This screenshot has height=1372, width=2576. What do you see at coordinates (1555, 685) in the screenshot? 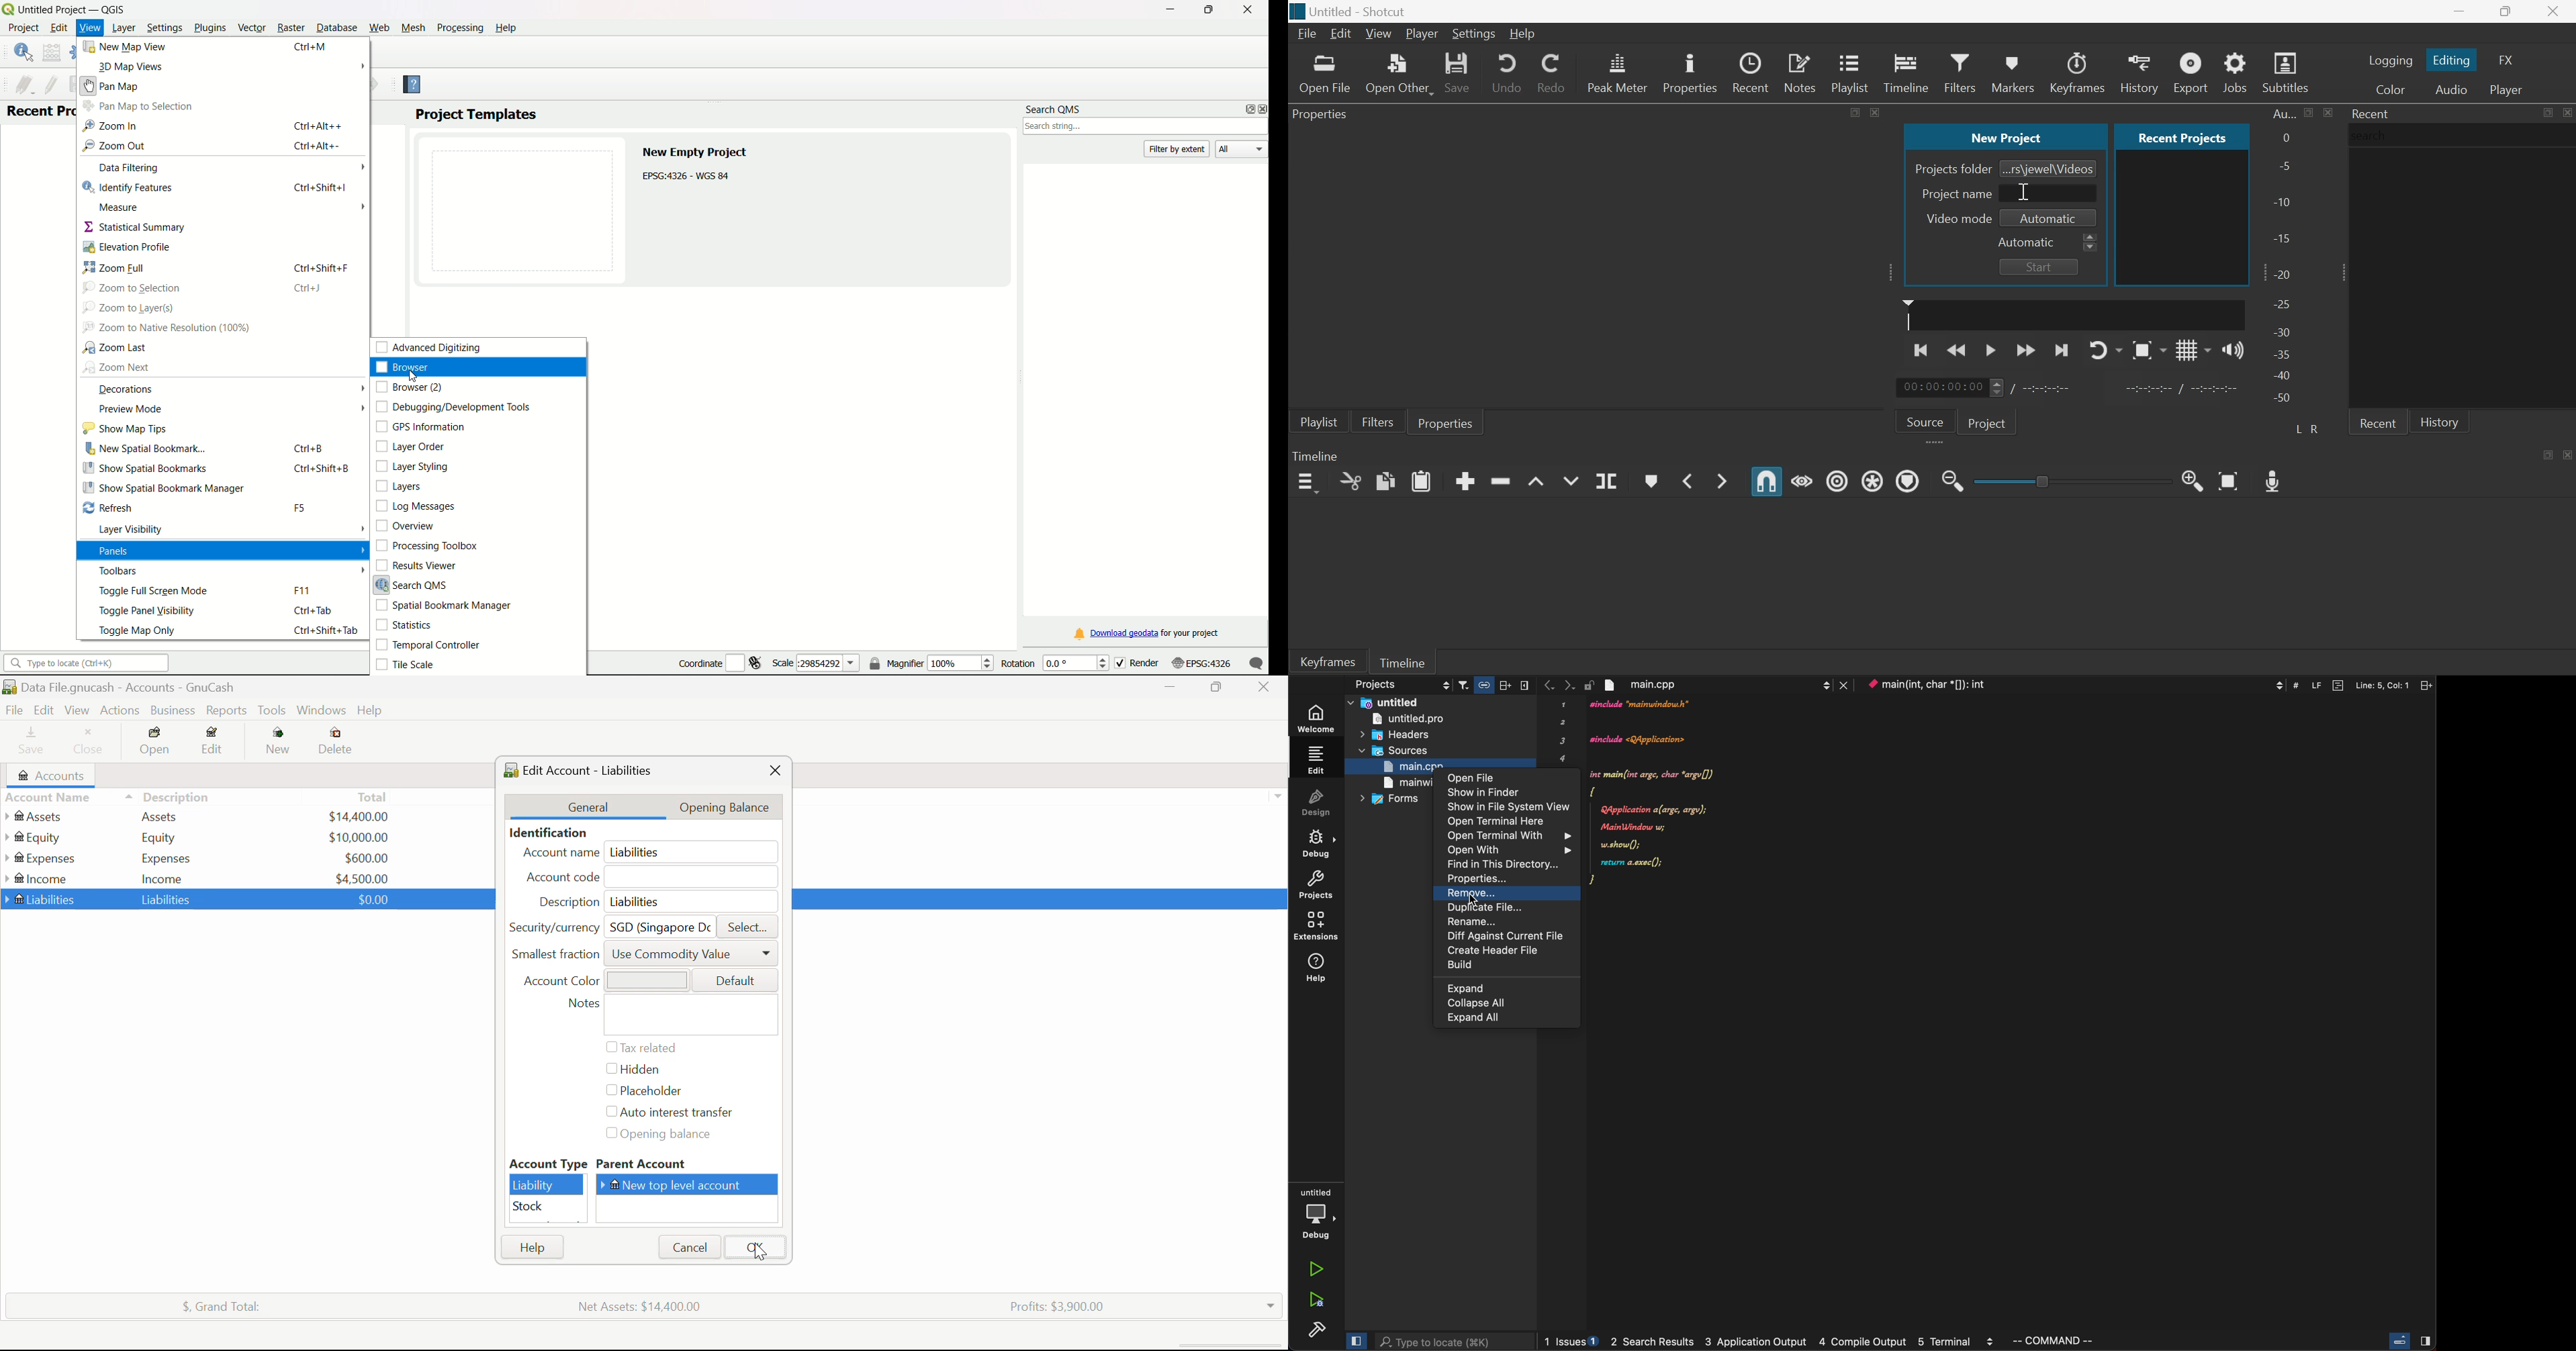
I see `arrows` at bounding box center [1555, 685].